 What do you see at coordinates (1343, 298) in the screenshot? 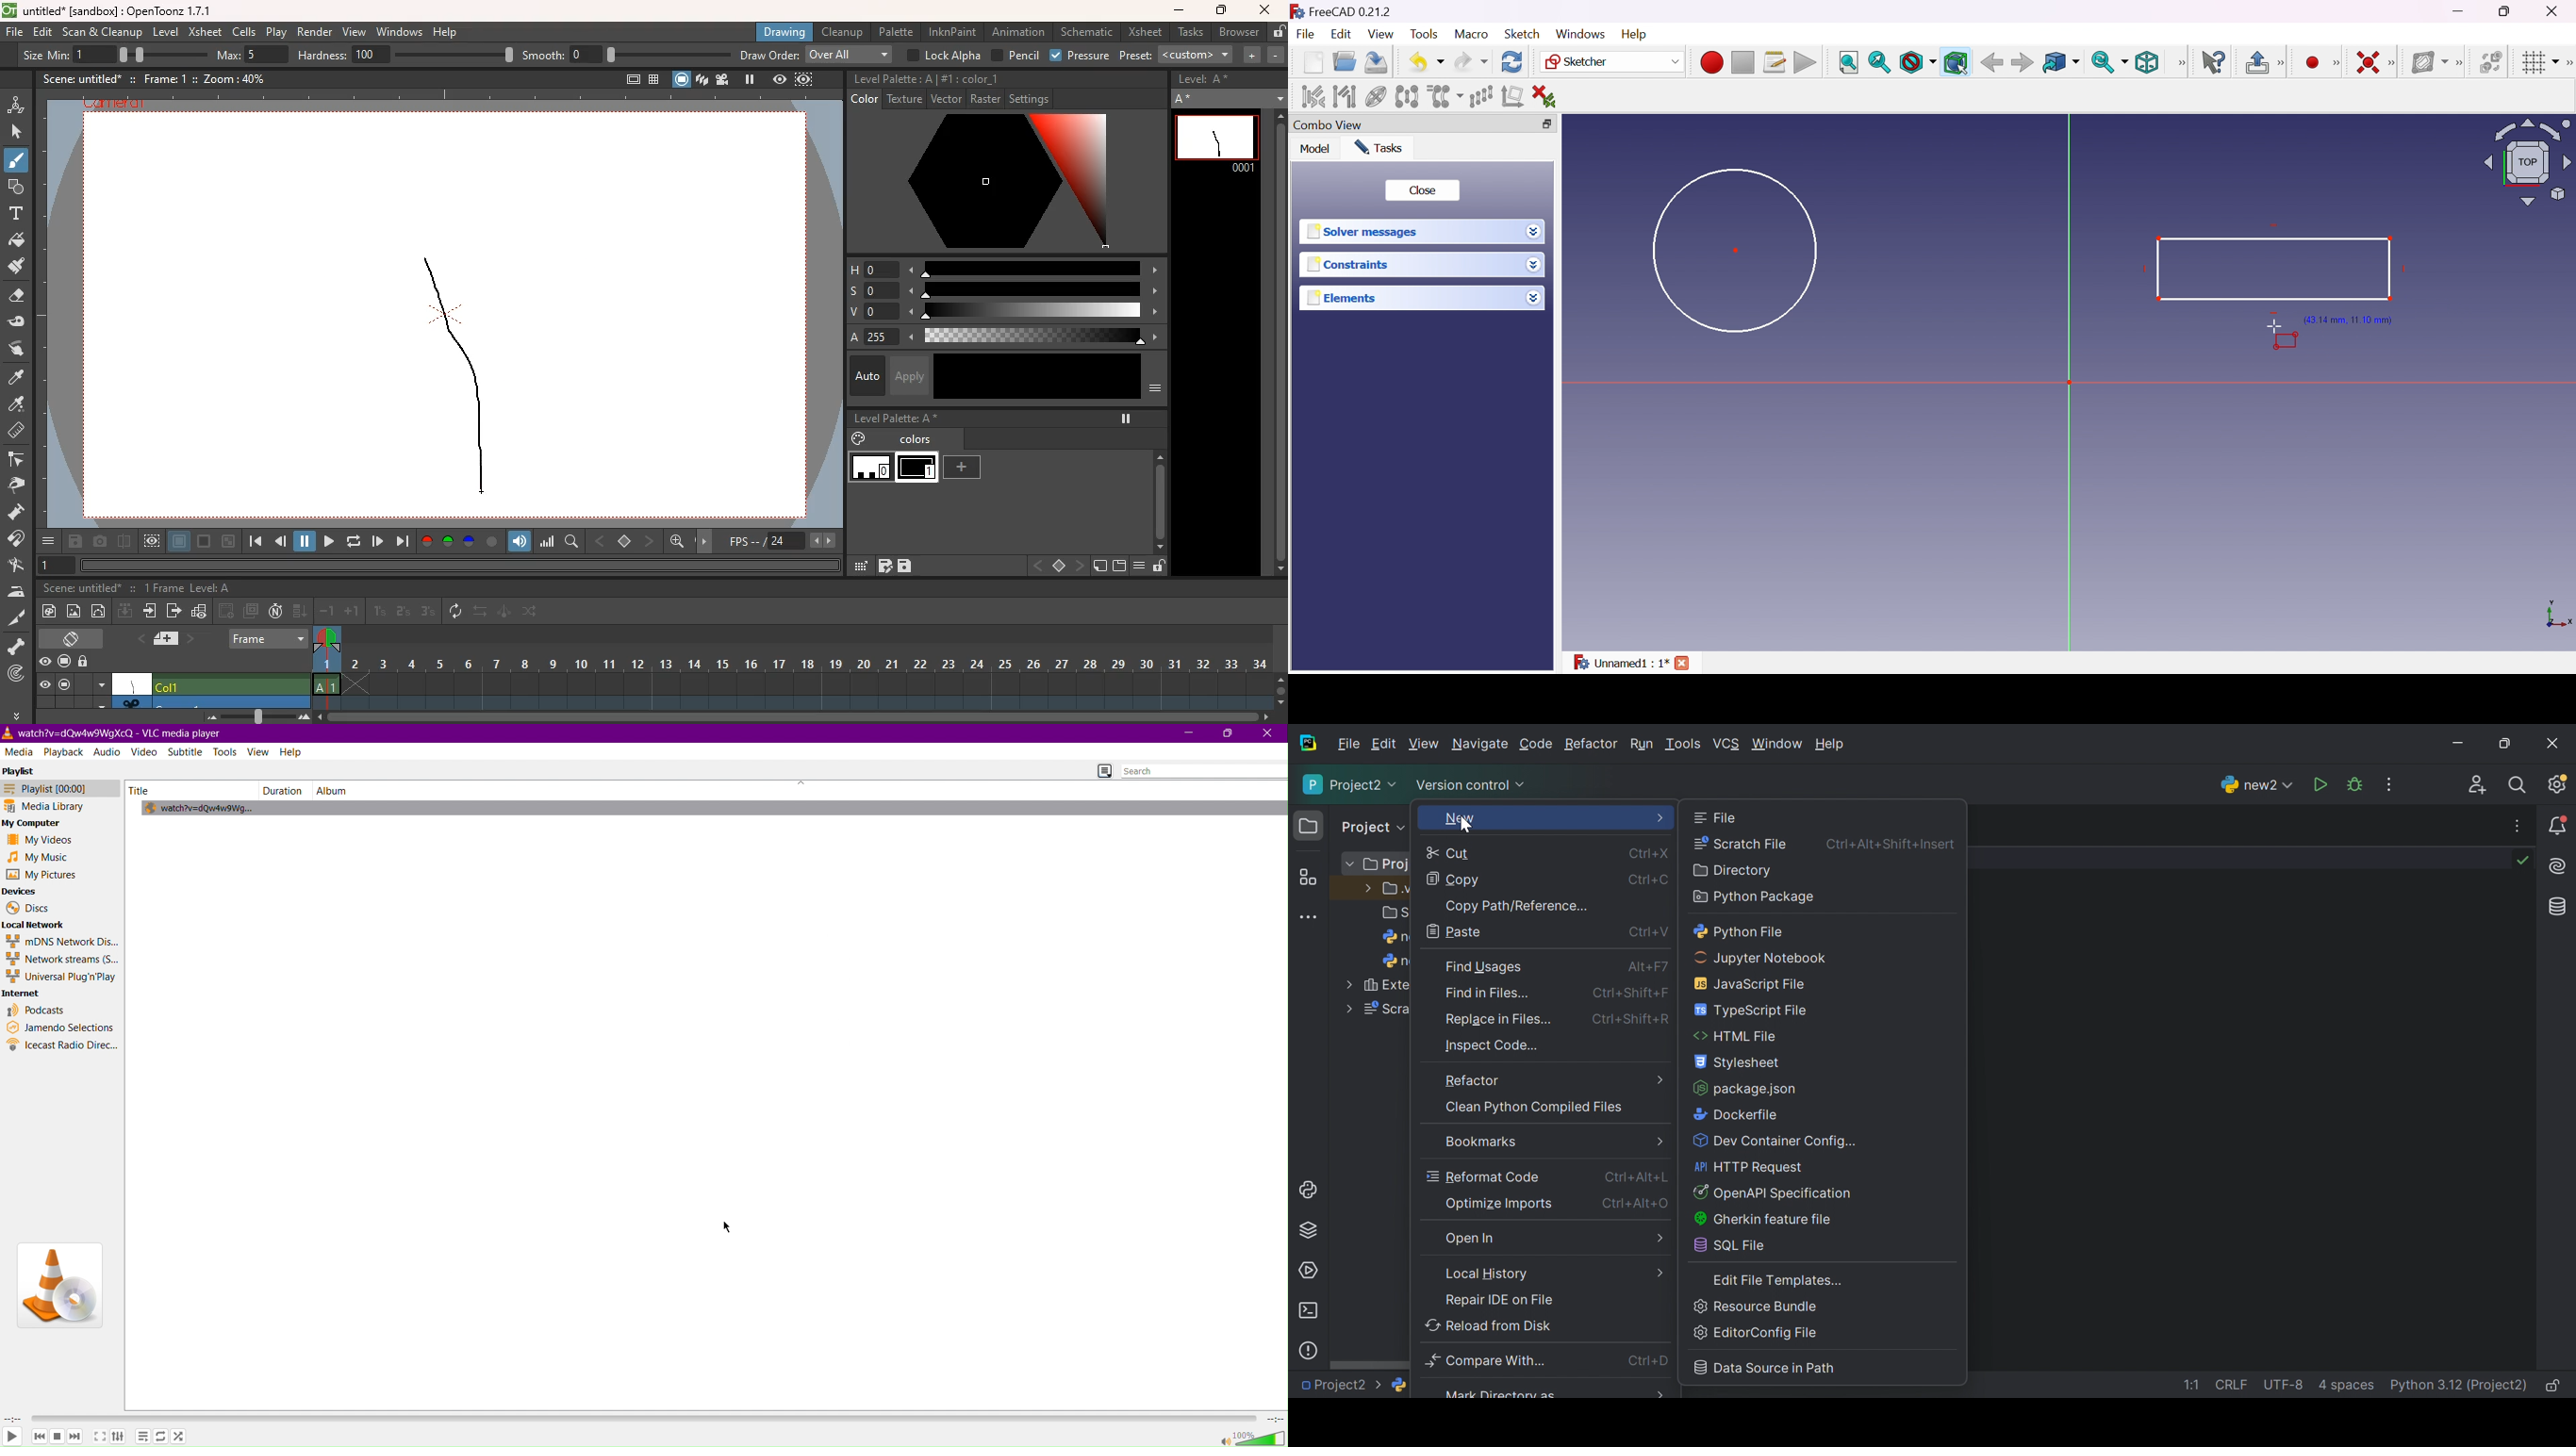
I see `Elements` at bounding box center [1343, 298].